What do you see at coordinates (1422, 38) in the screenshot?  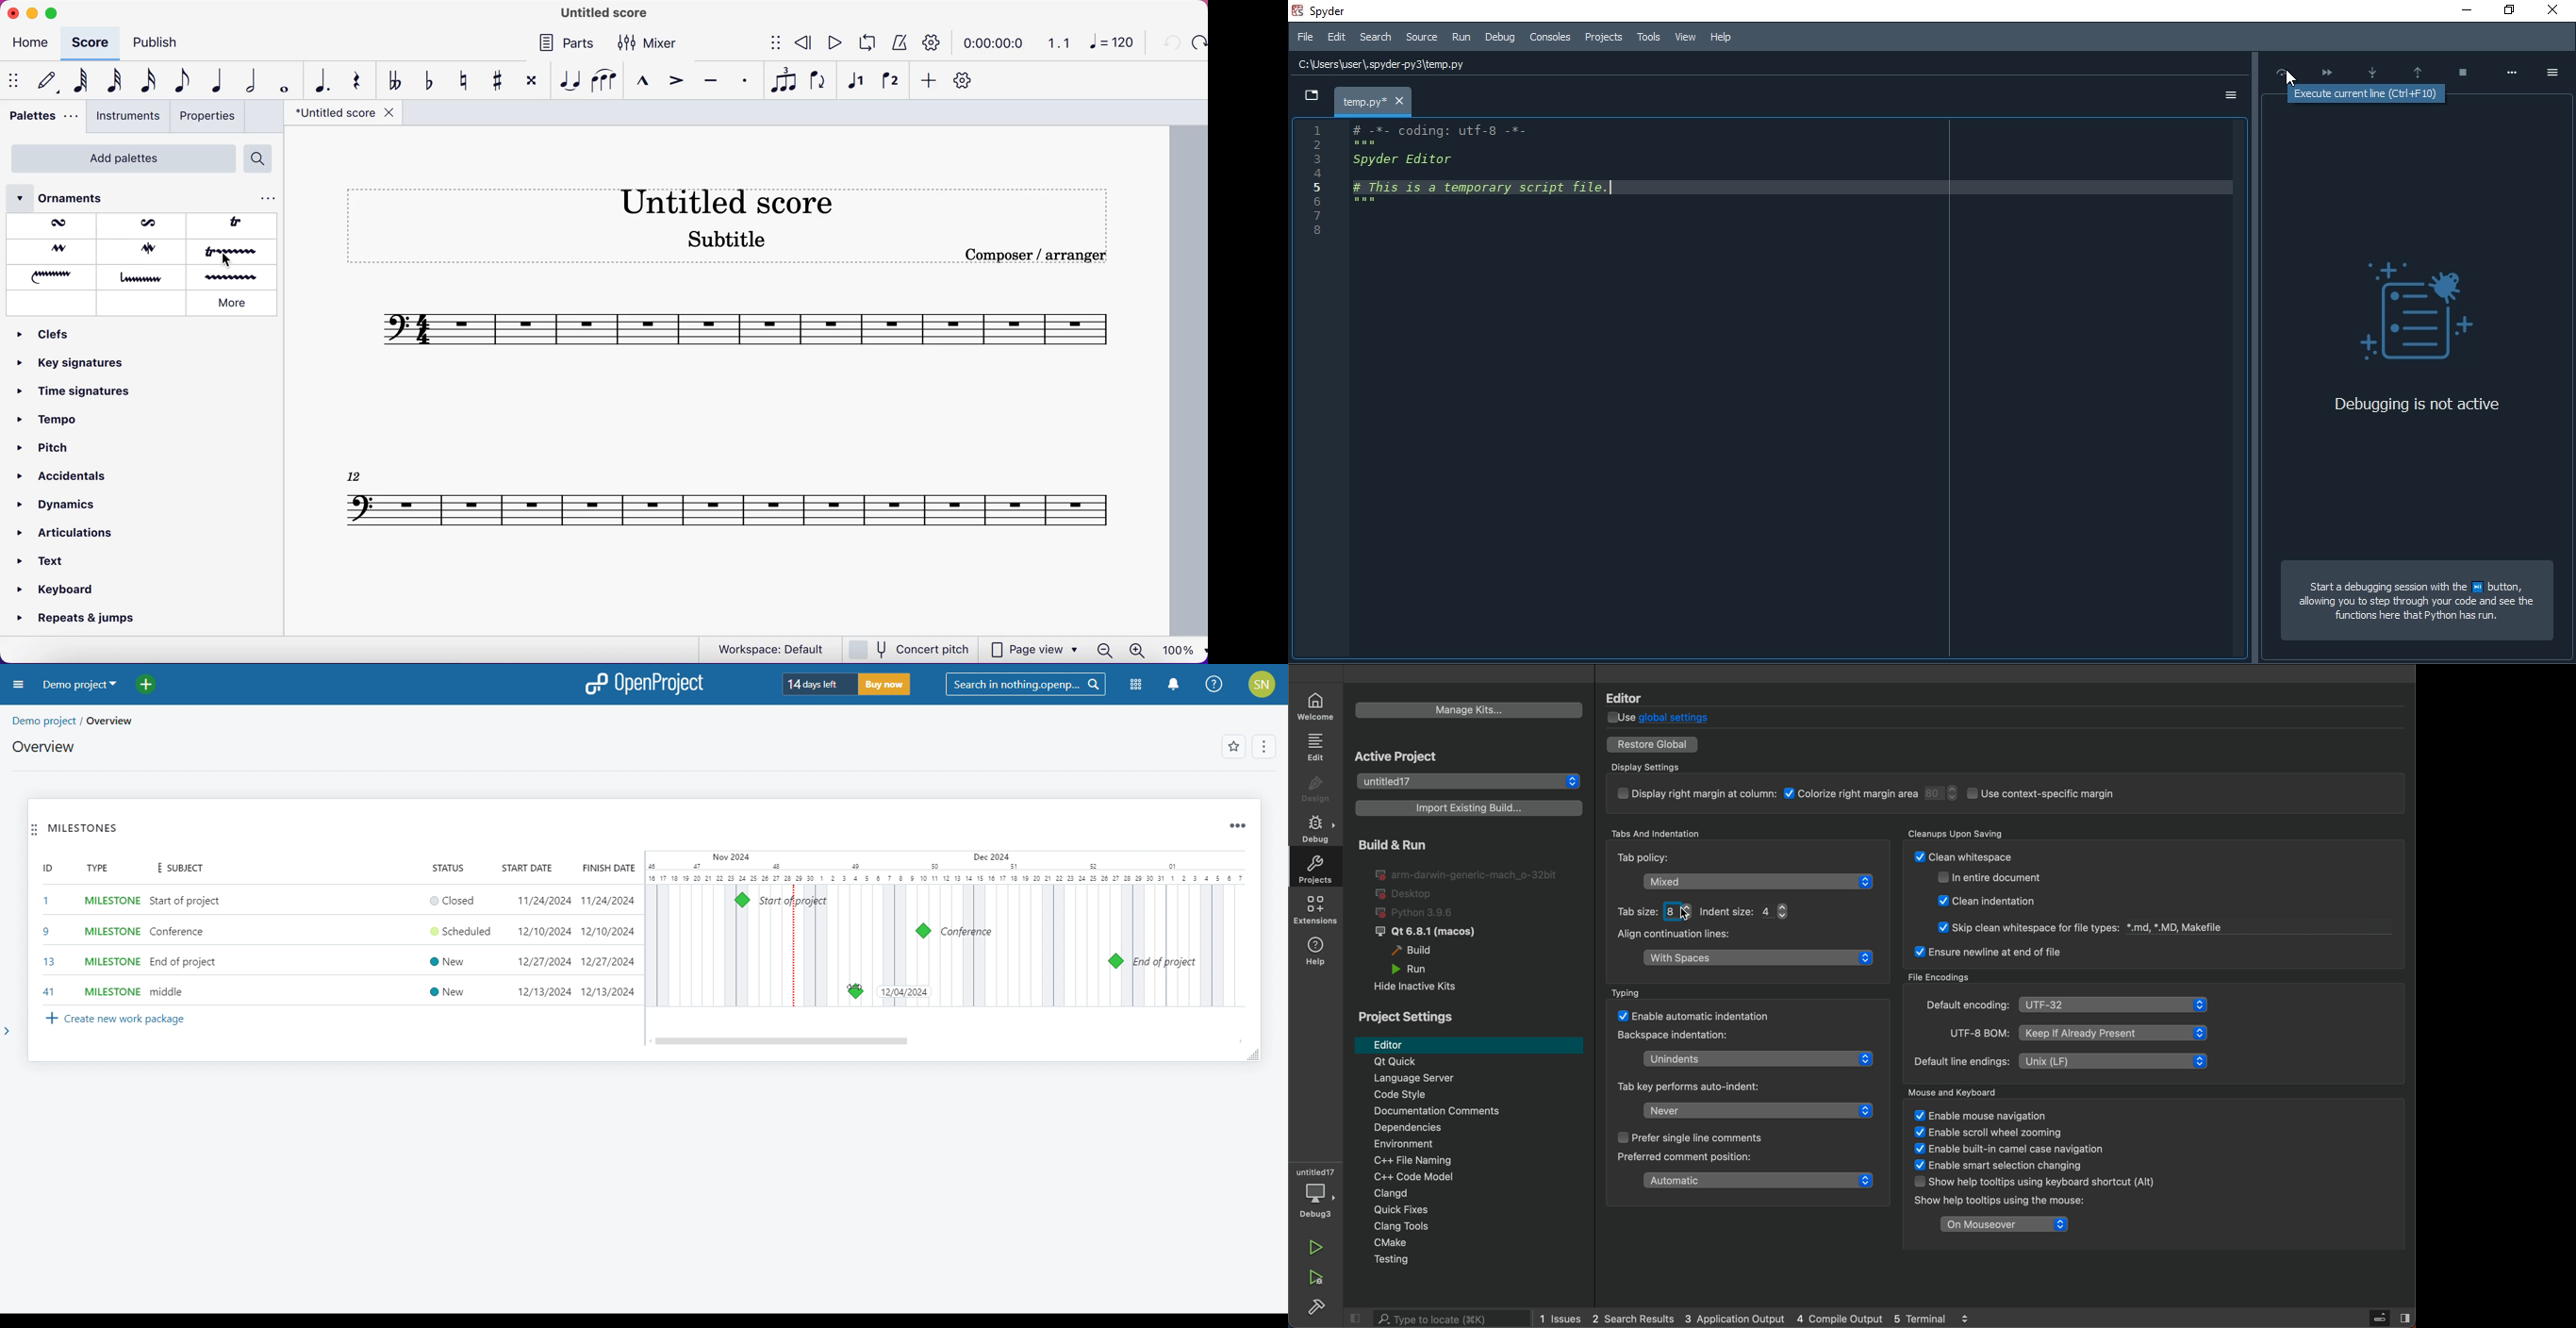 I see `Source` at bounding box center [1422, 38].